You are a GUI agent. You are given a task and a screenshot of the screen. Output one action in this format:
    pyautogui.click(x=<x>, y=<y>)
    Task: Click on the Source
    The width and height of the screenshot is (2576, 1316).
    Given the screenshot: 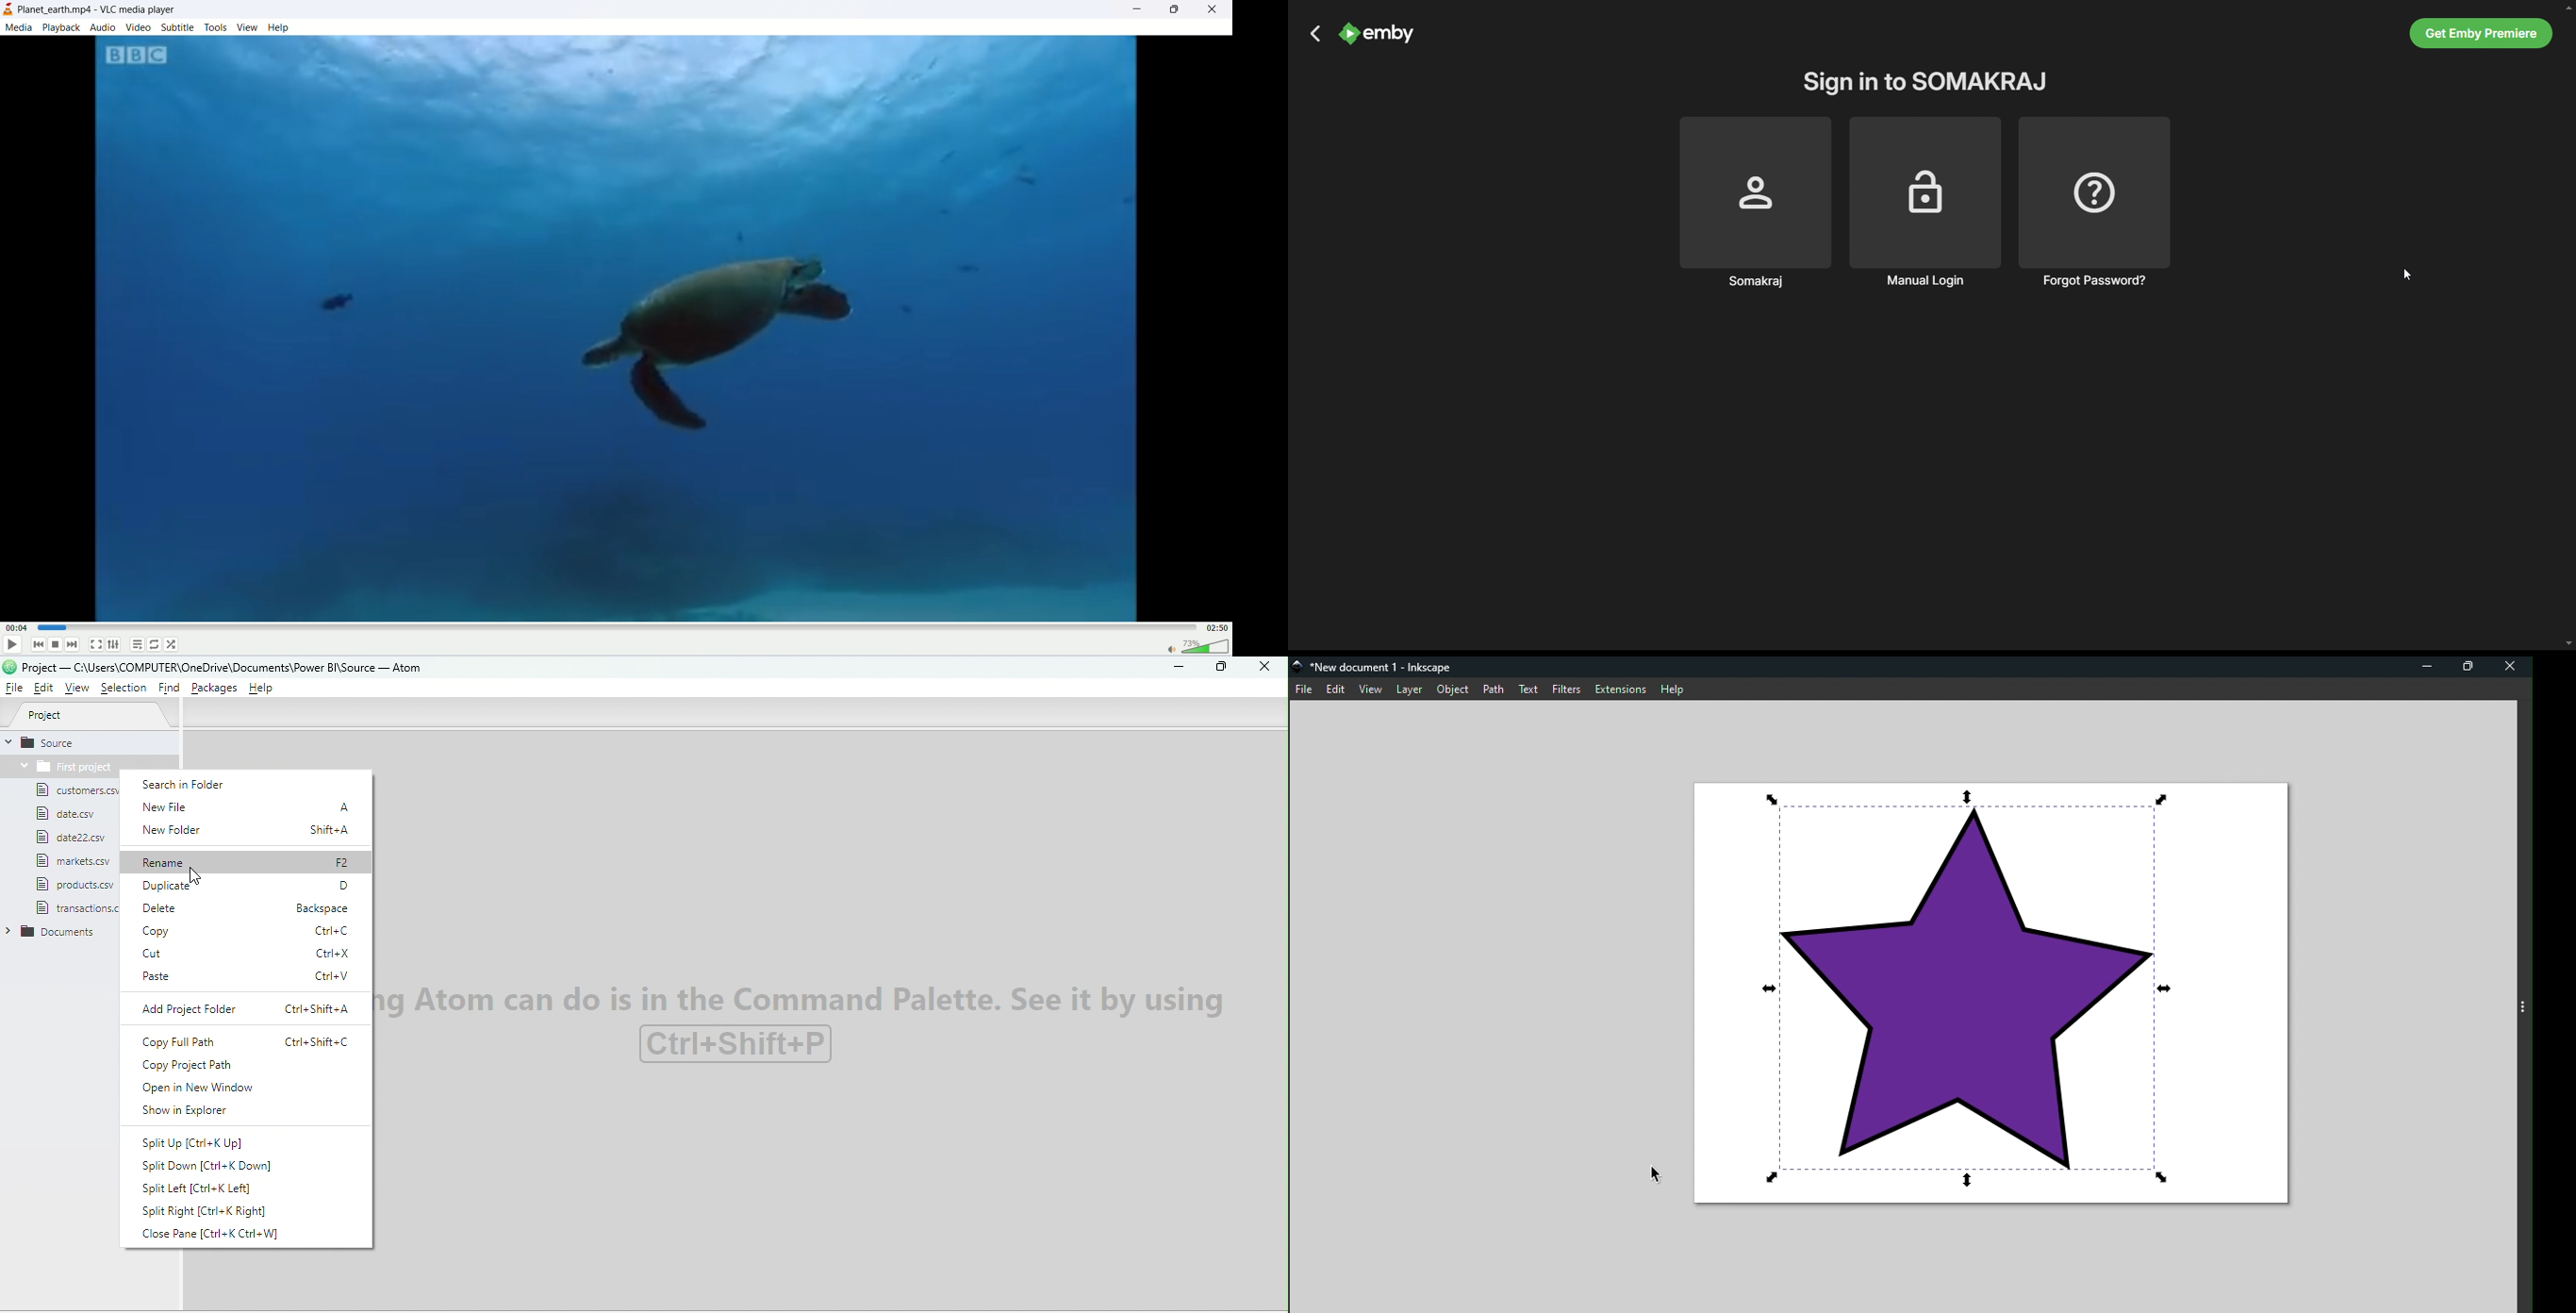 What is the action you would take?
    pyautogui.click(x=90, y=741)
    